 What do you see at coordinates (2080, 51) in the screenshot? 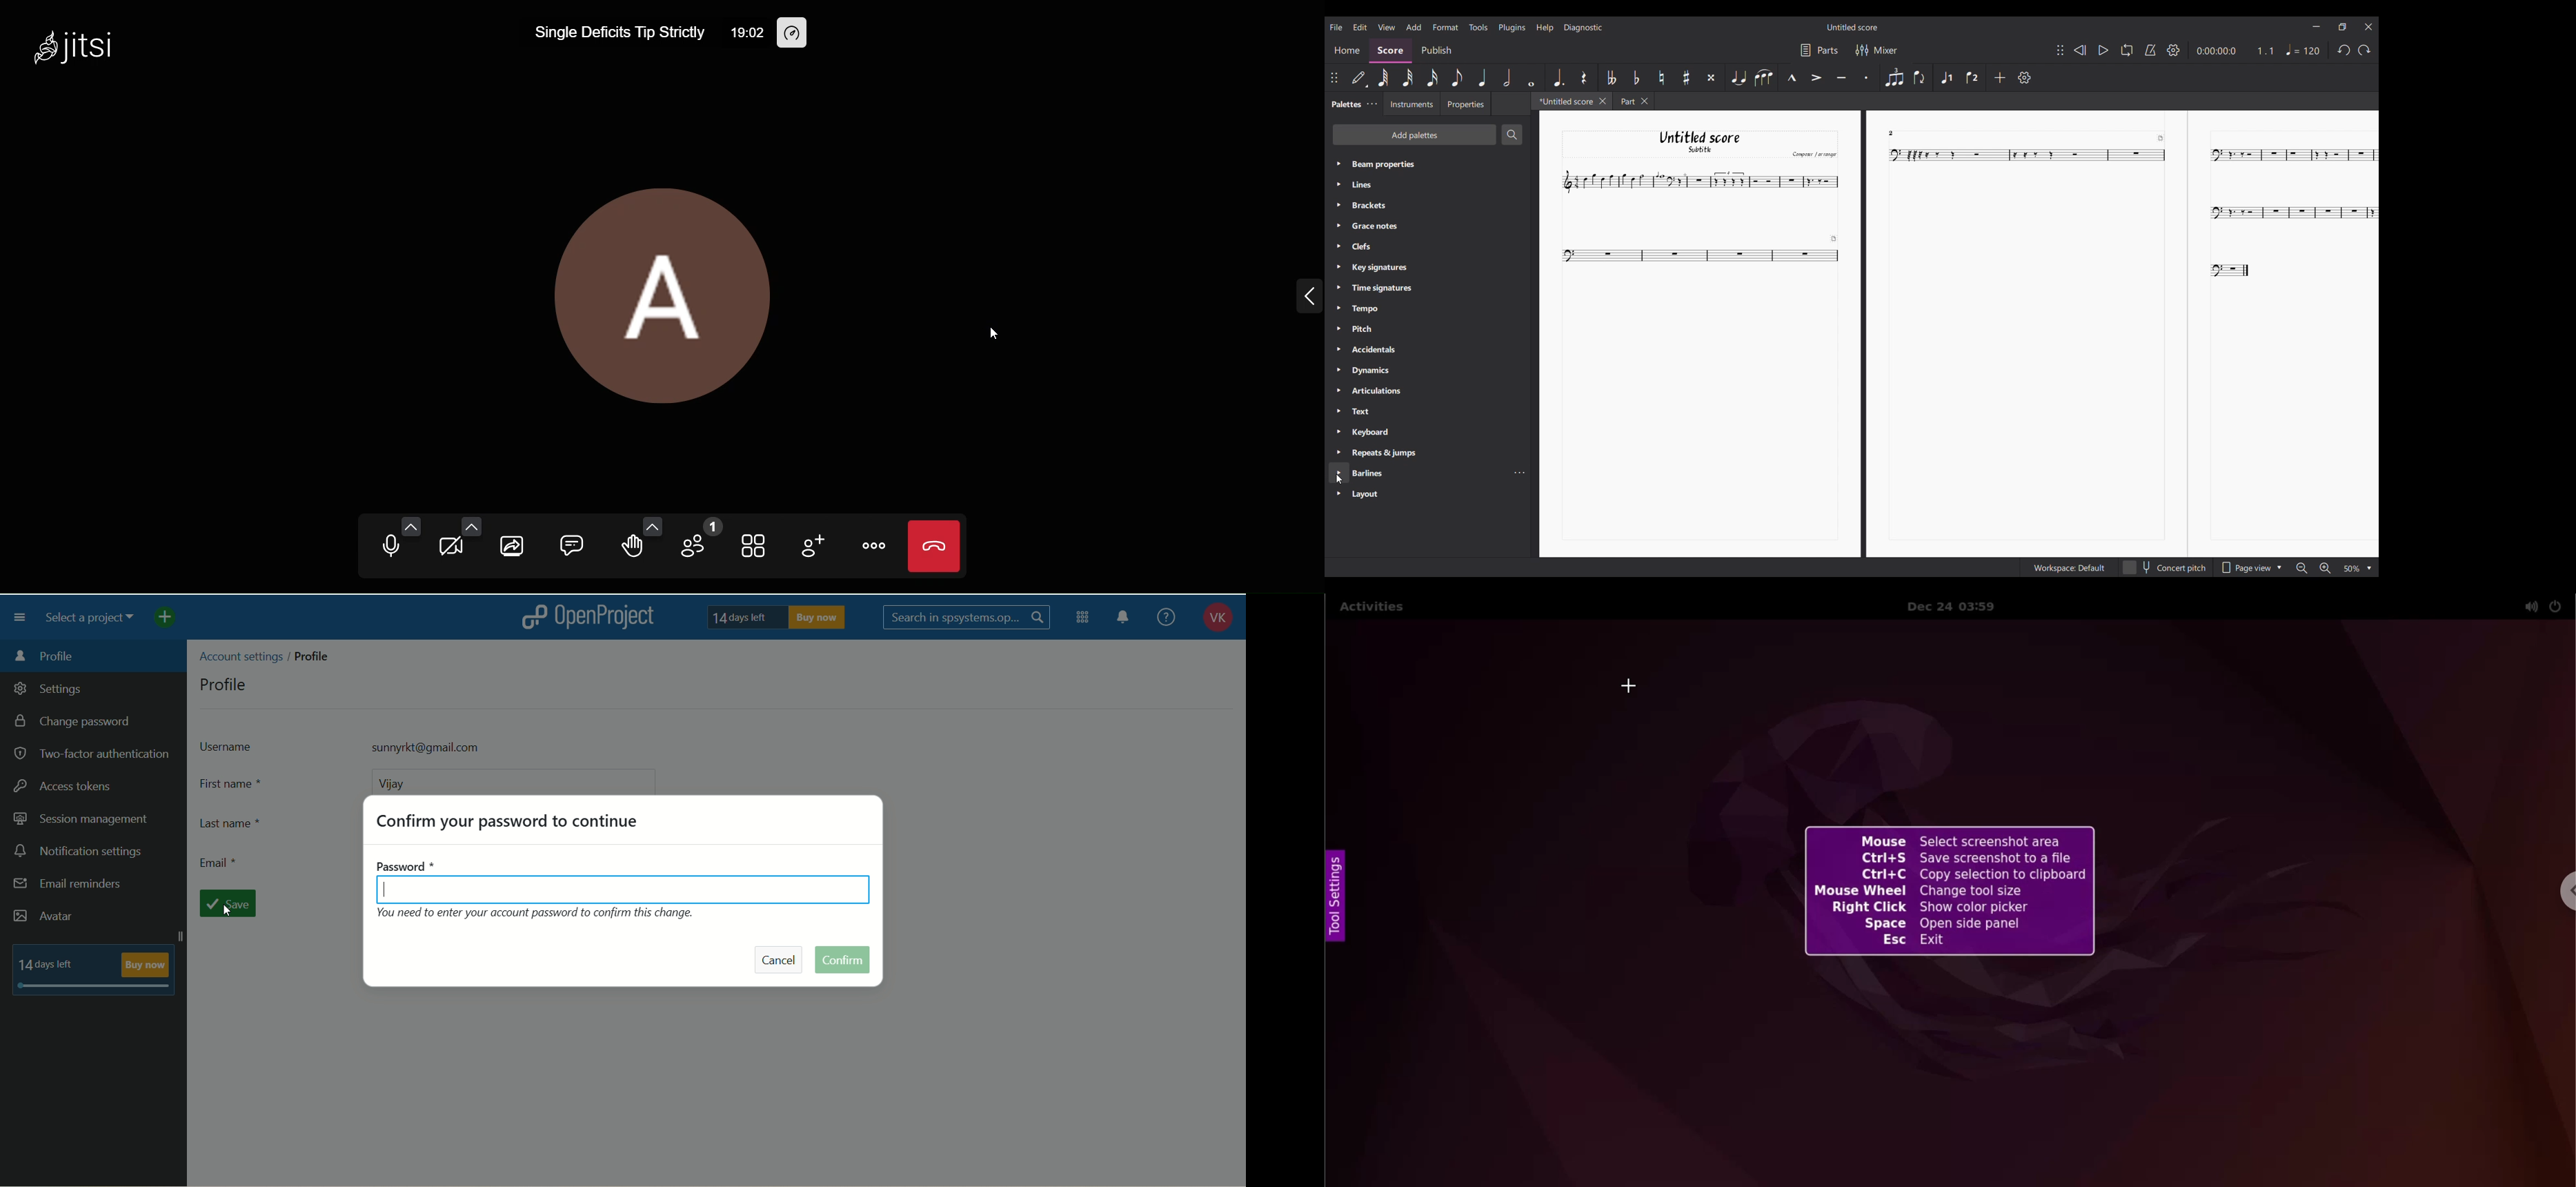
I see `Rewind` at bounding box center [2080, 51].